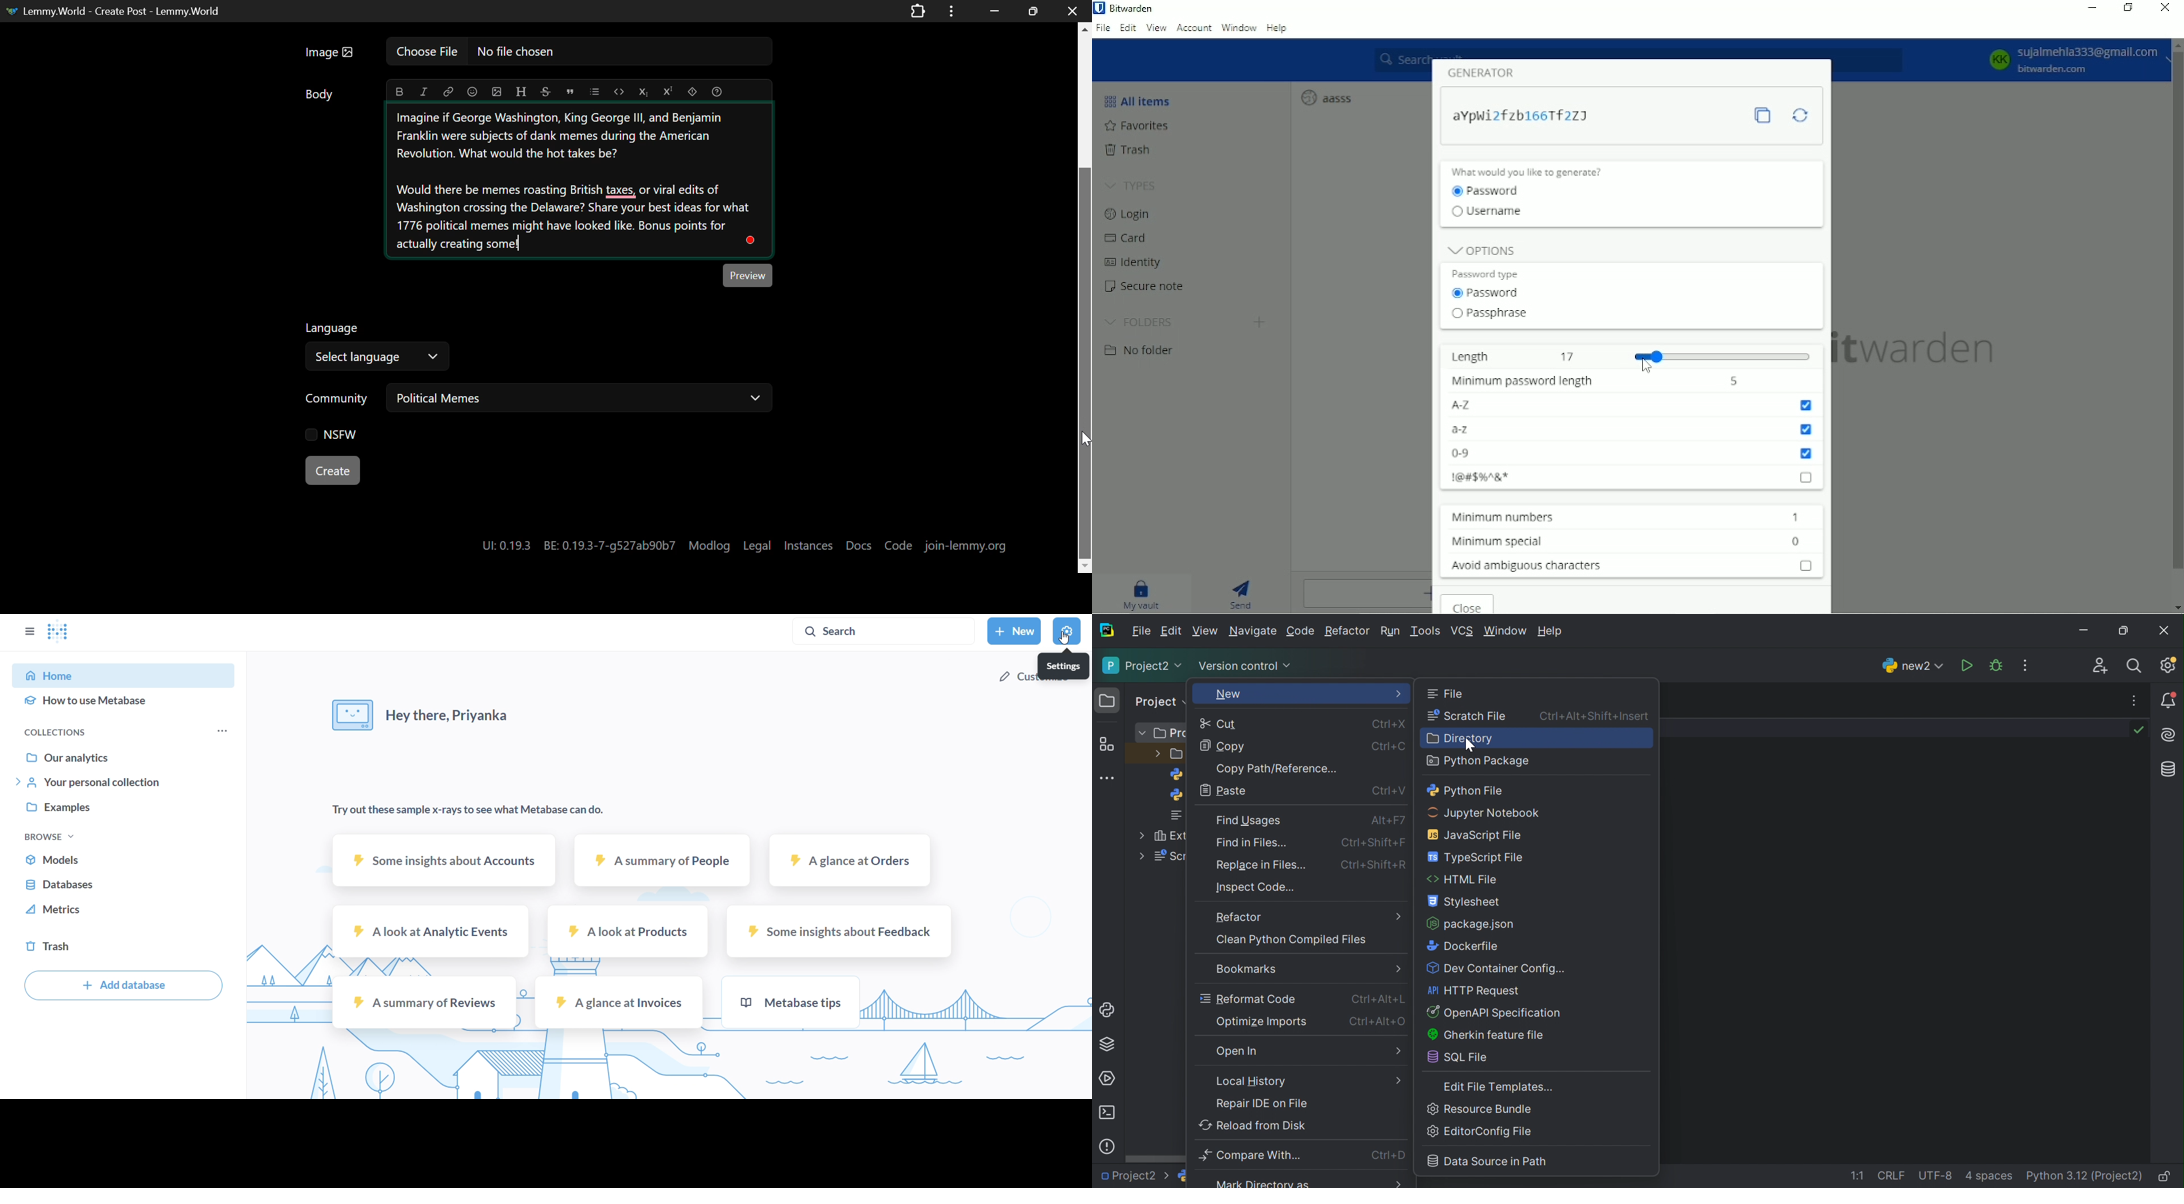  I want to click on Project2, so click(1141, 667).